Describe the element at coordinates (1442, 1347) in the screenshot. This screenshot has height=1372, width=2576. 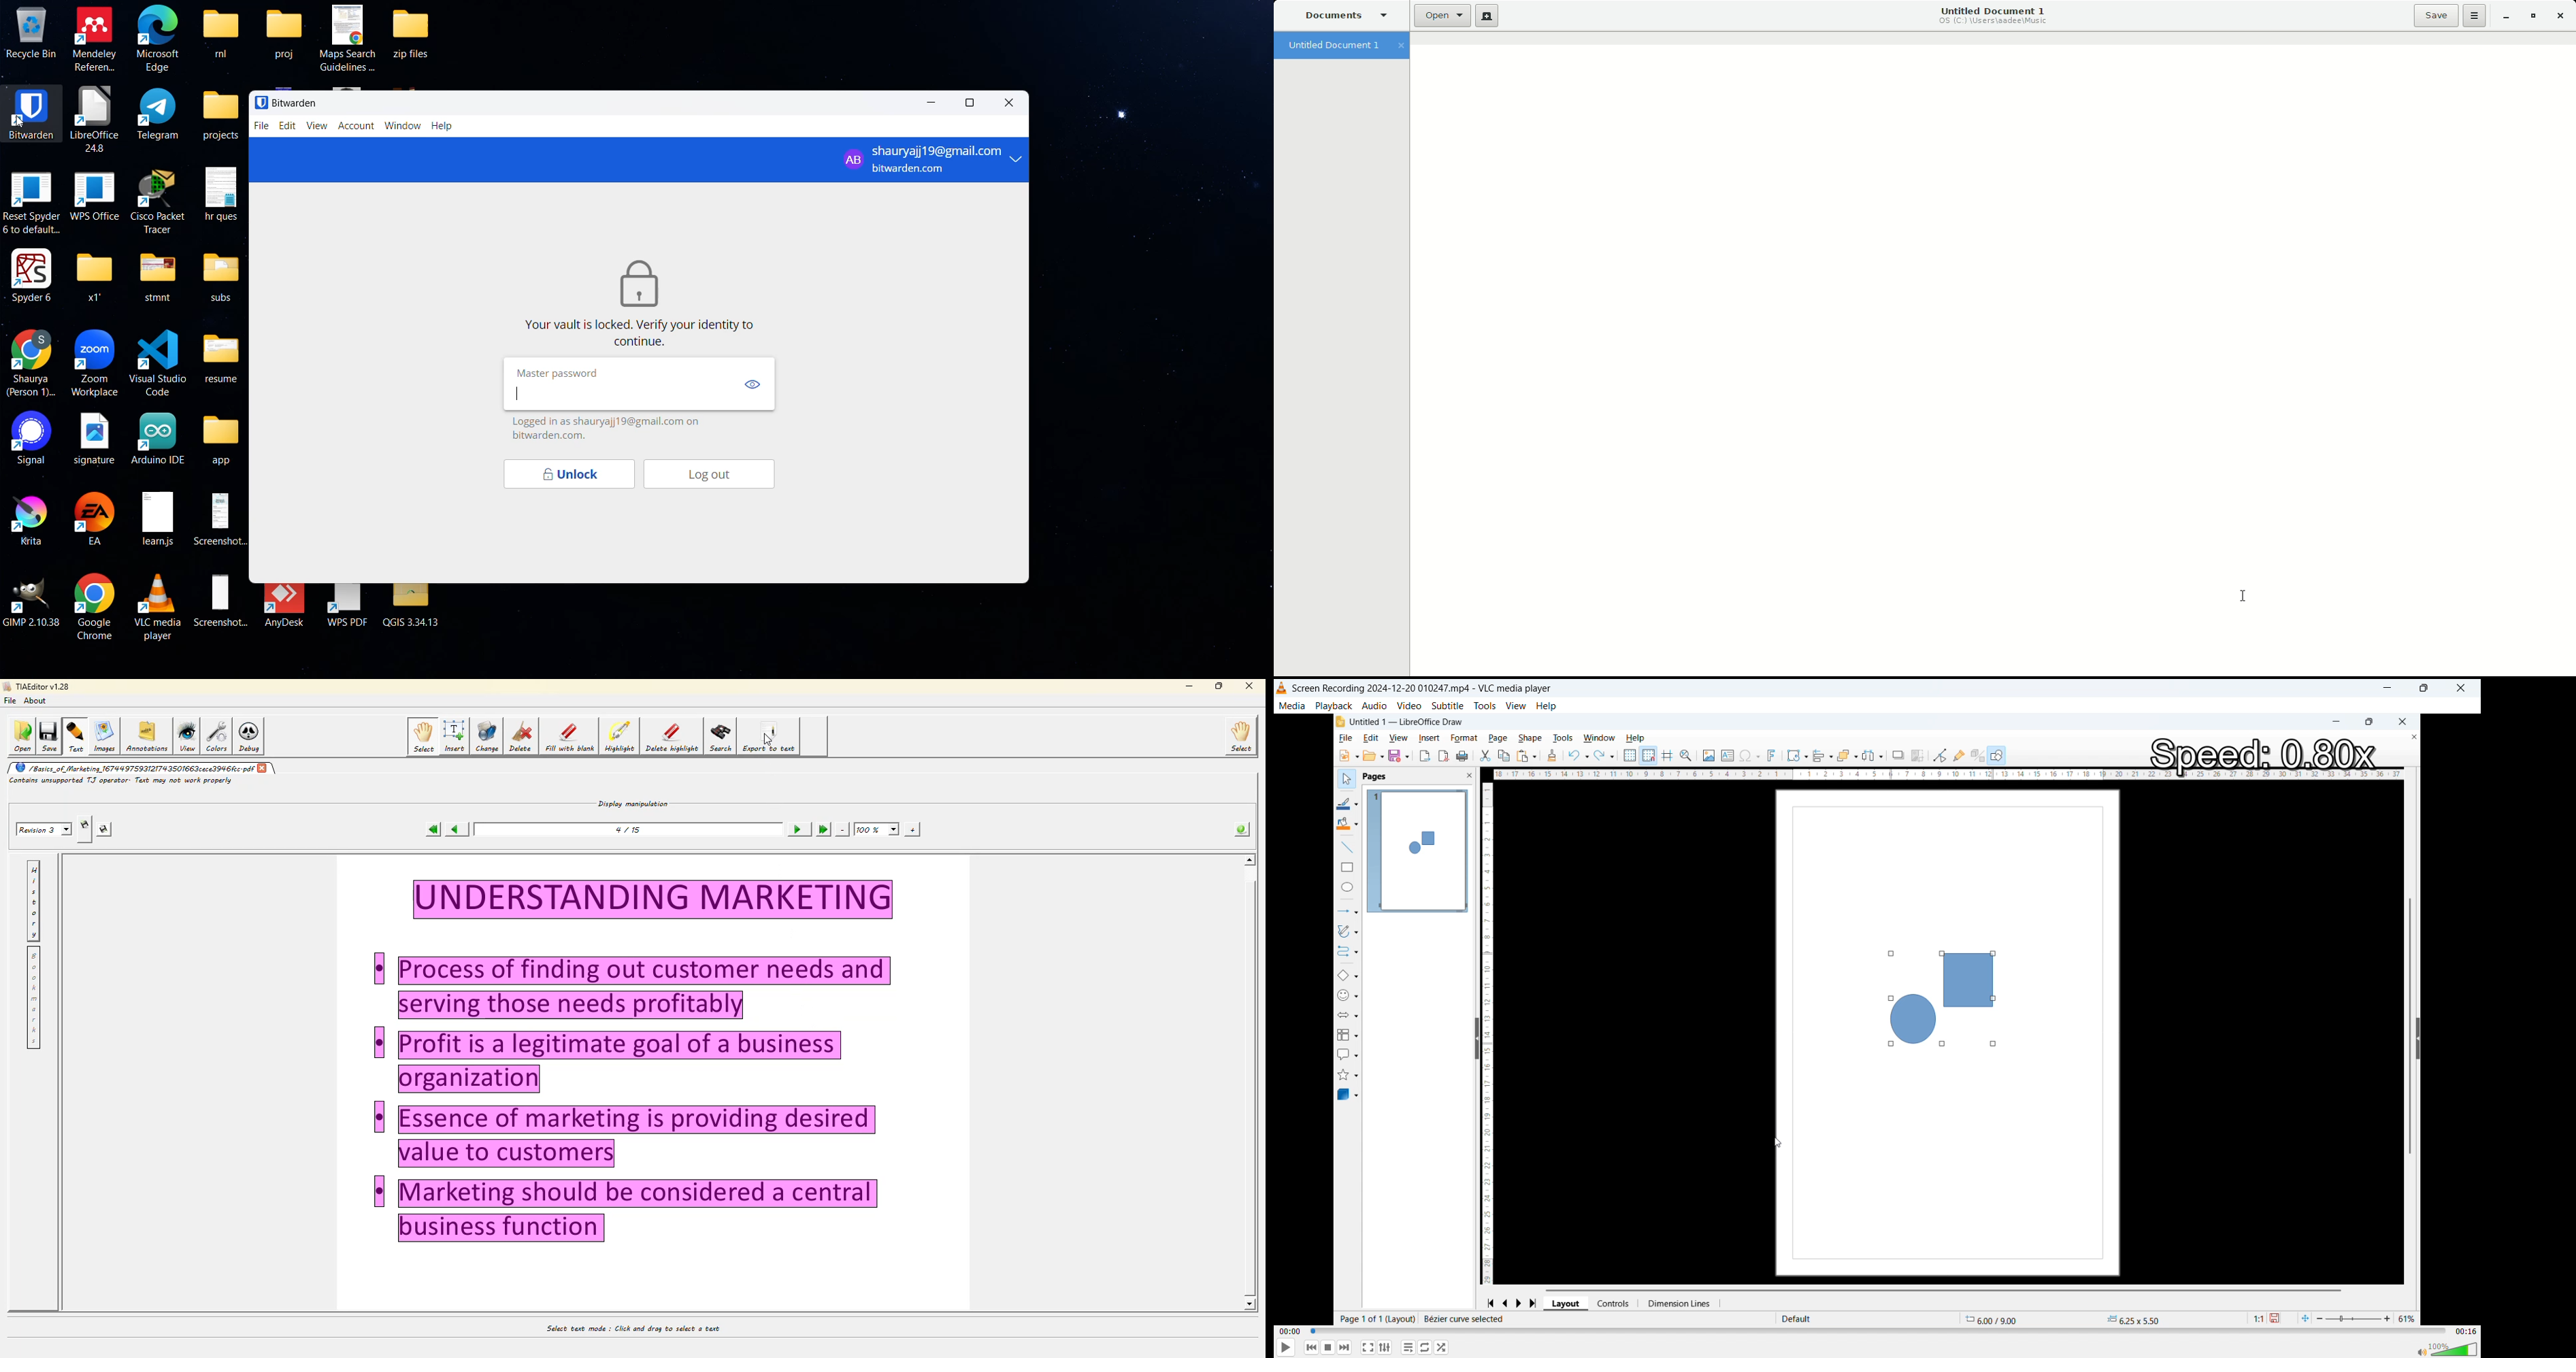
I see `random ` at that location.